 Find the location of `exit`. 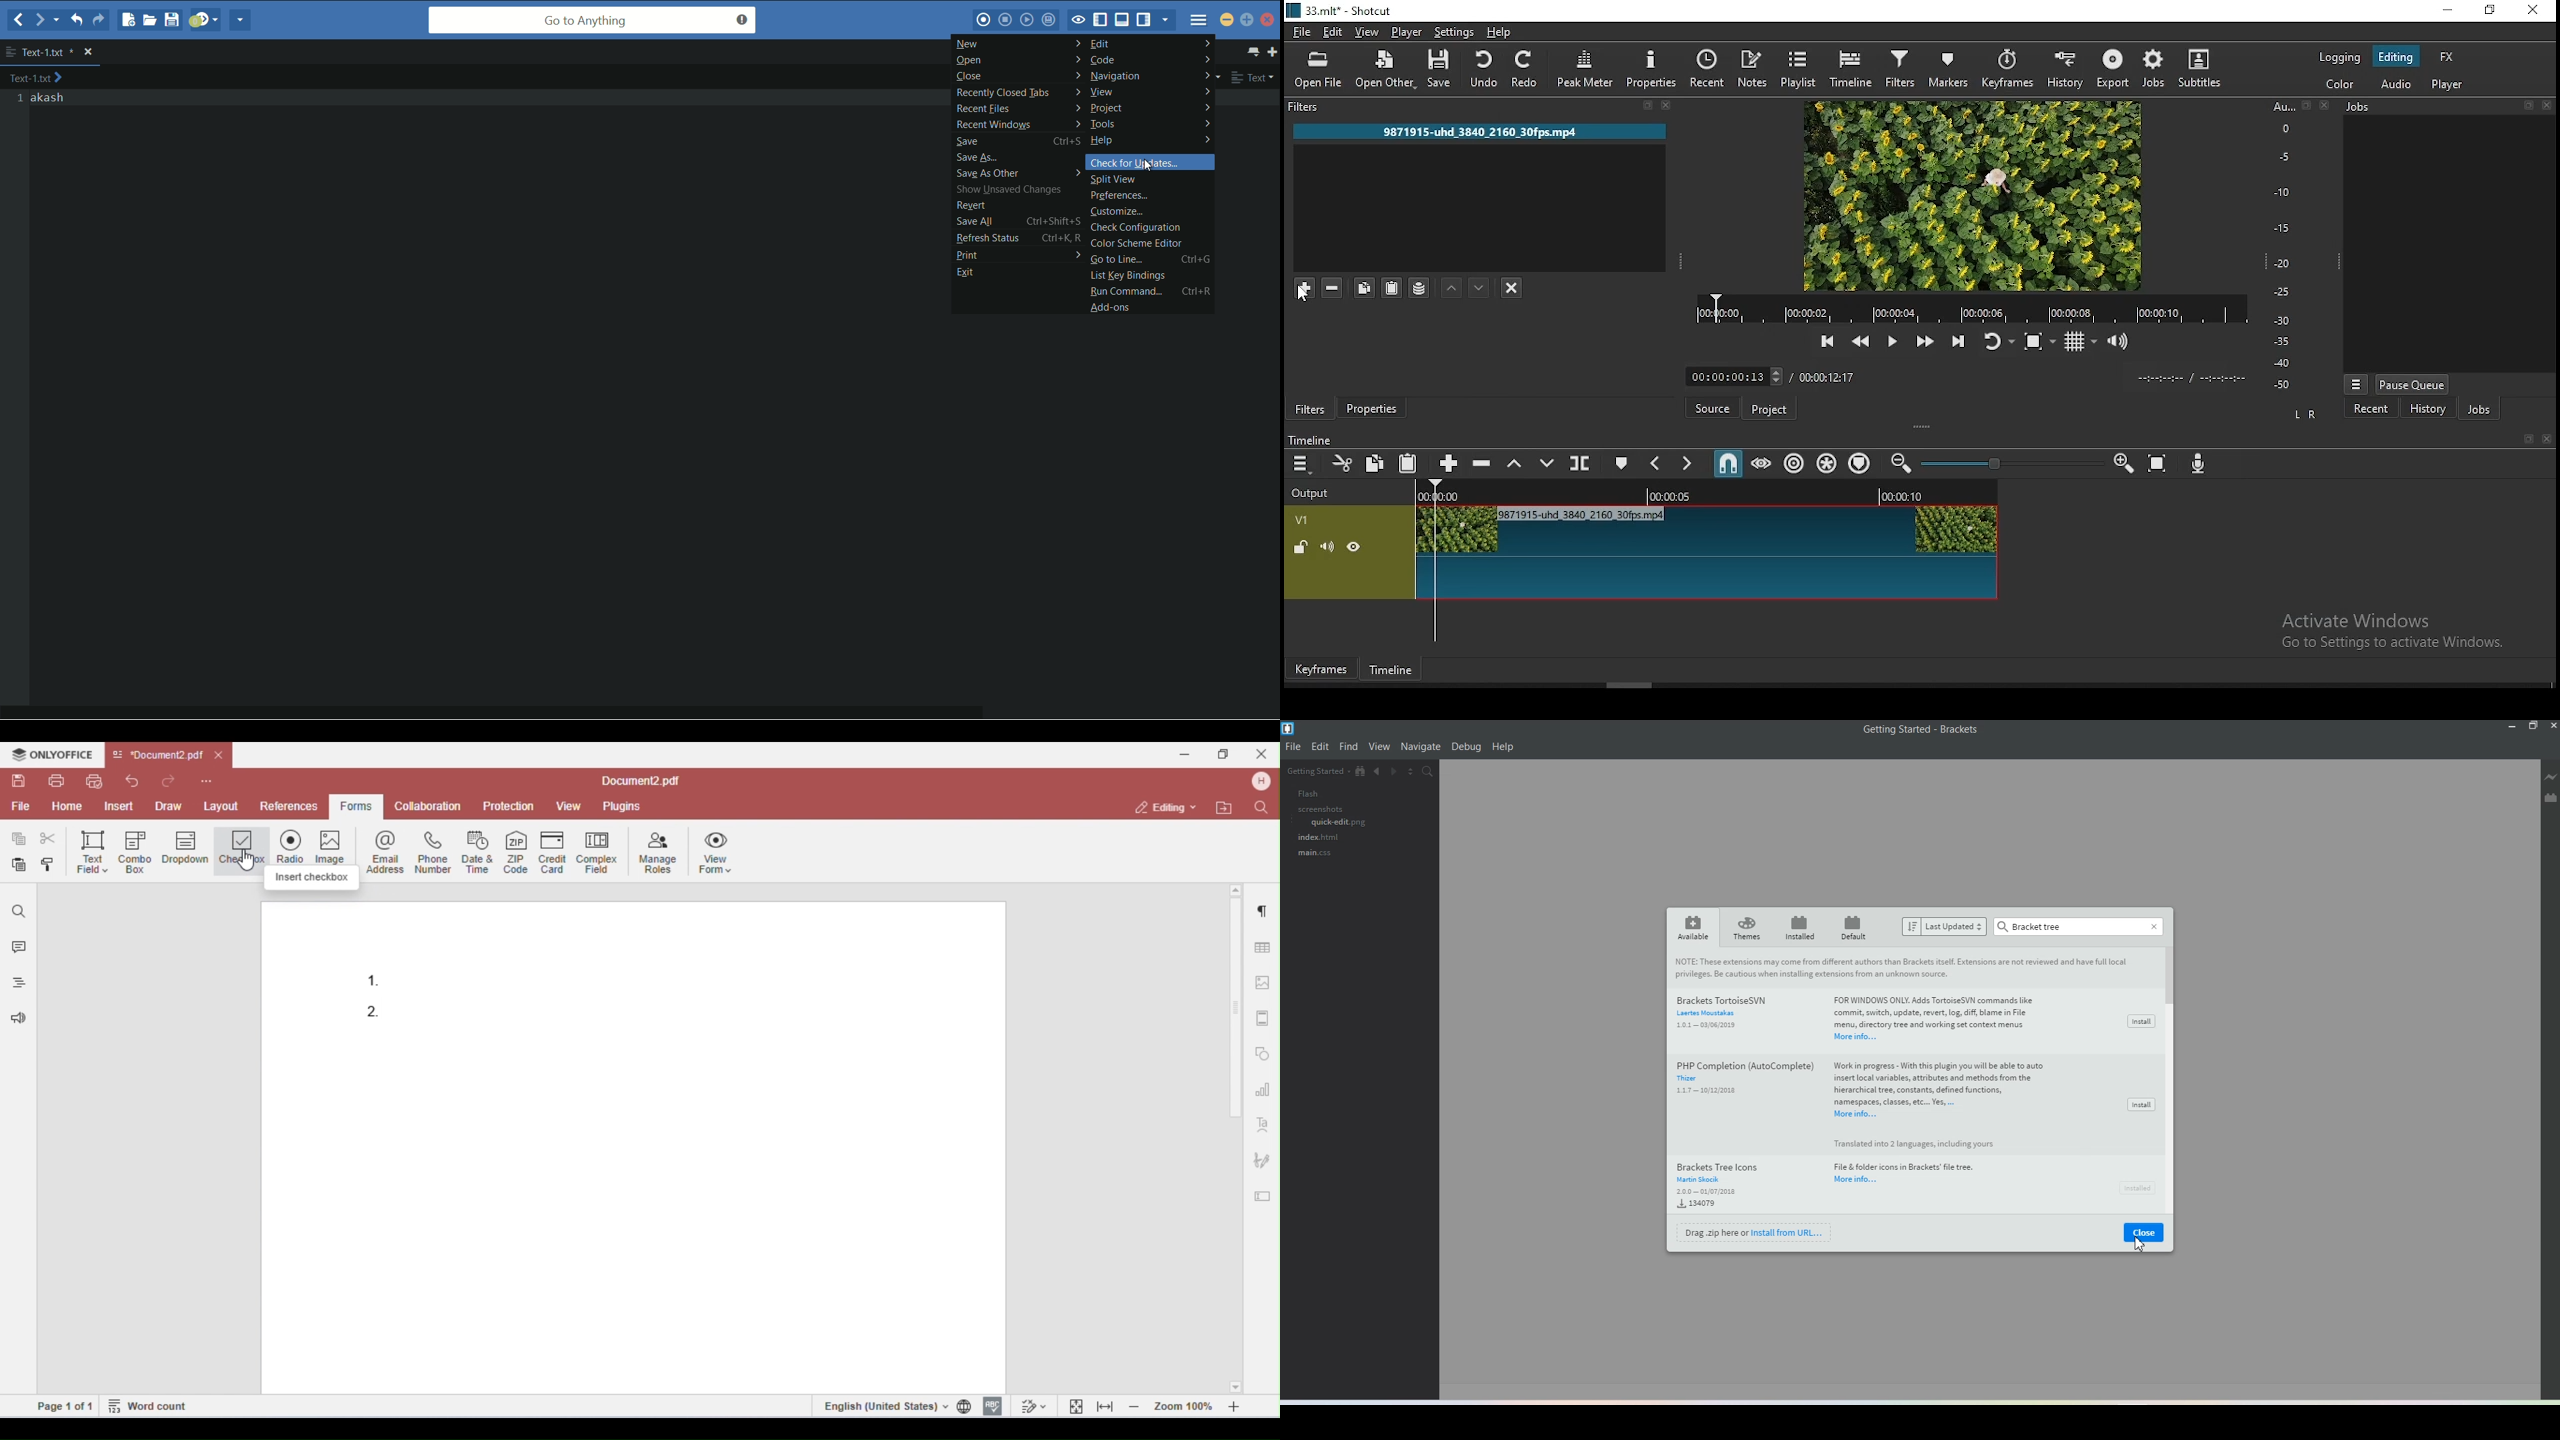

exit is located at coordinates (1017, 273).